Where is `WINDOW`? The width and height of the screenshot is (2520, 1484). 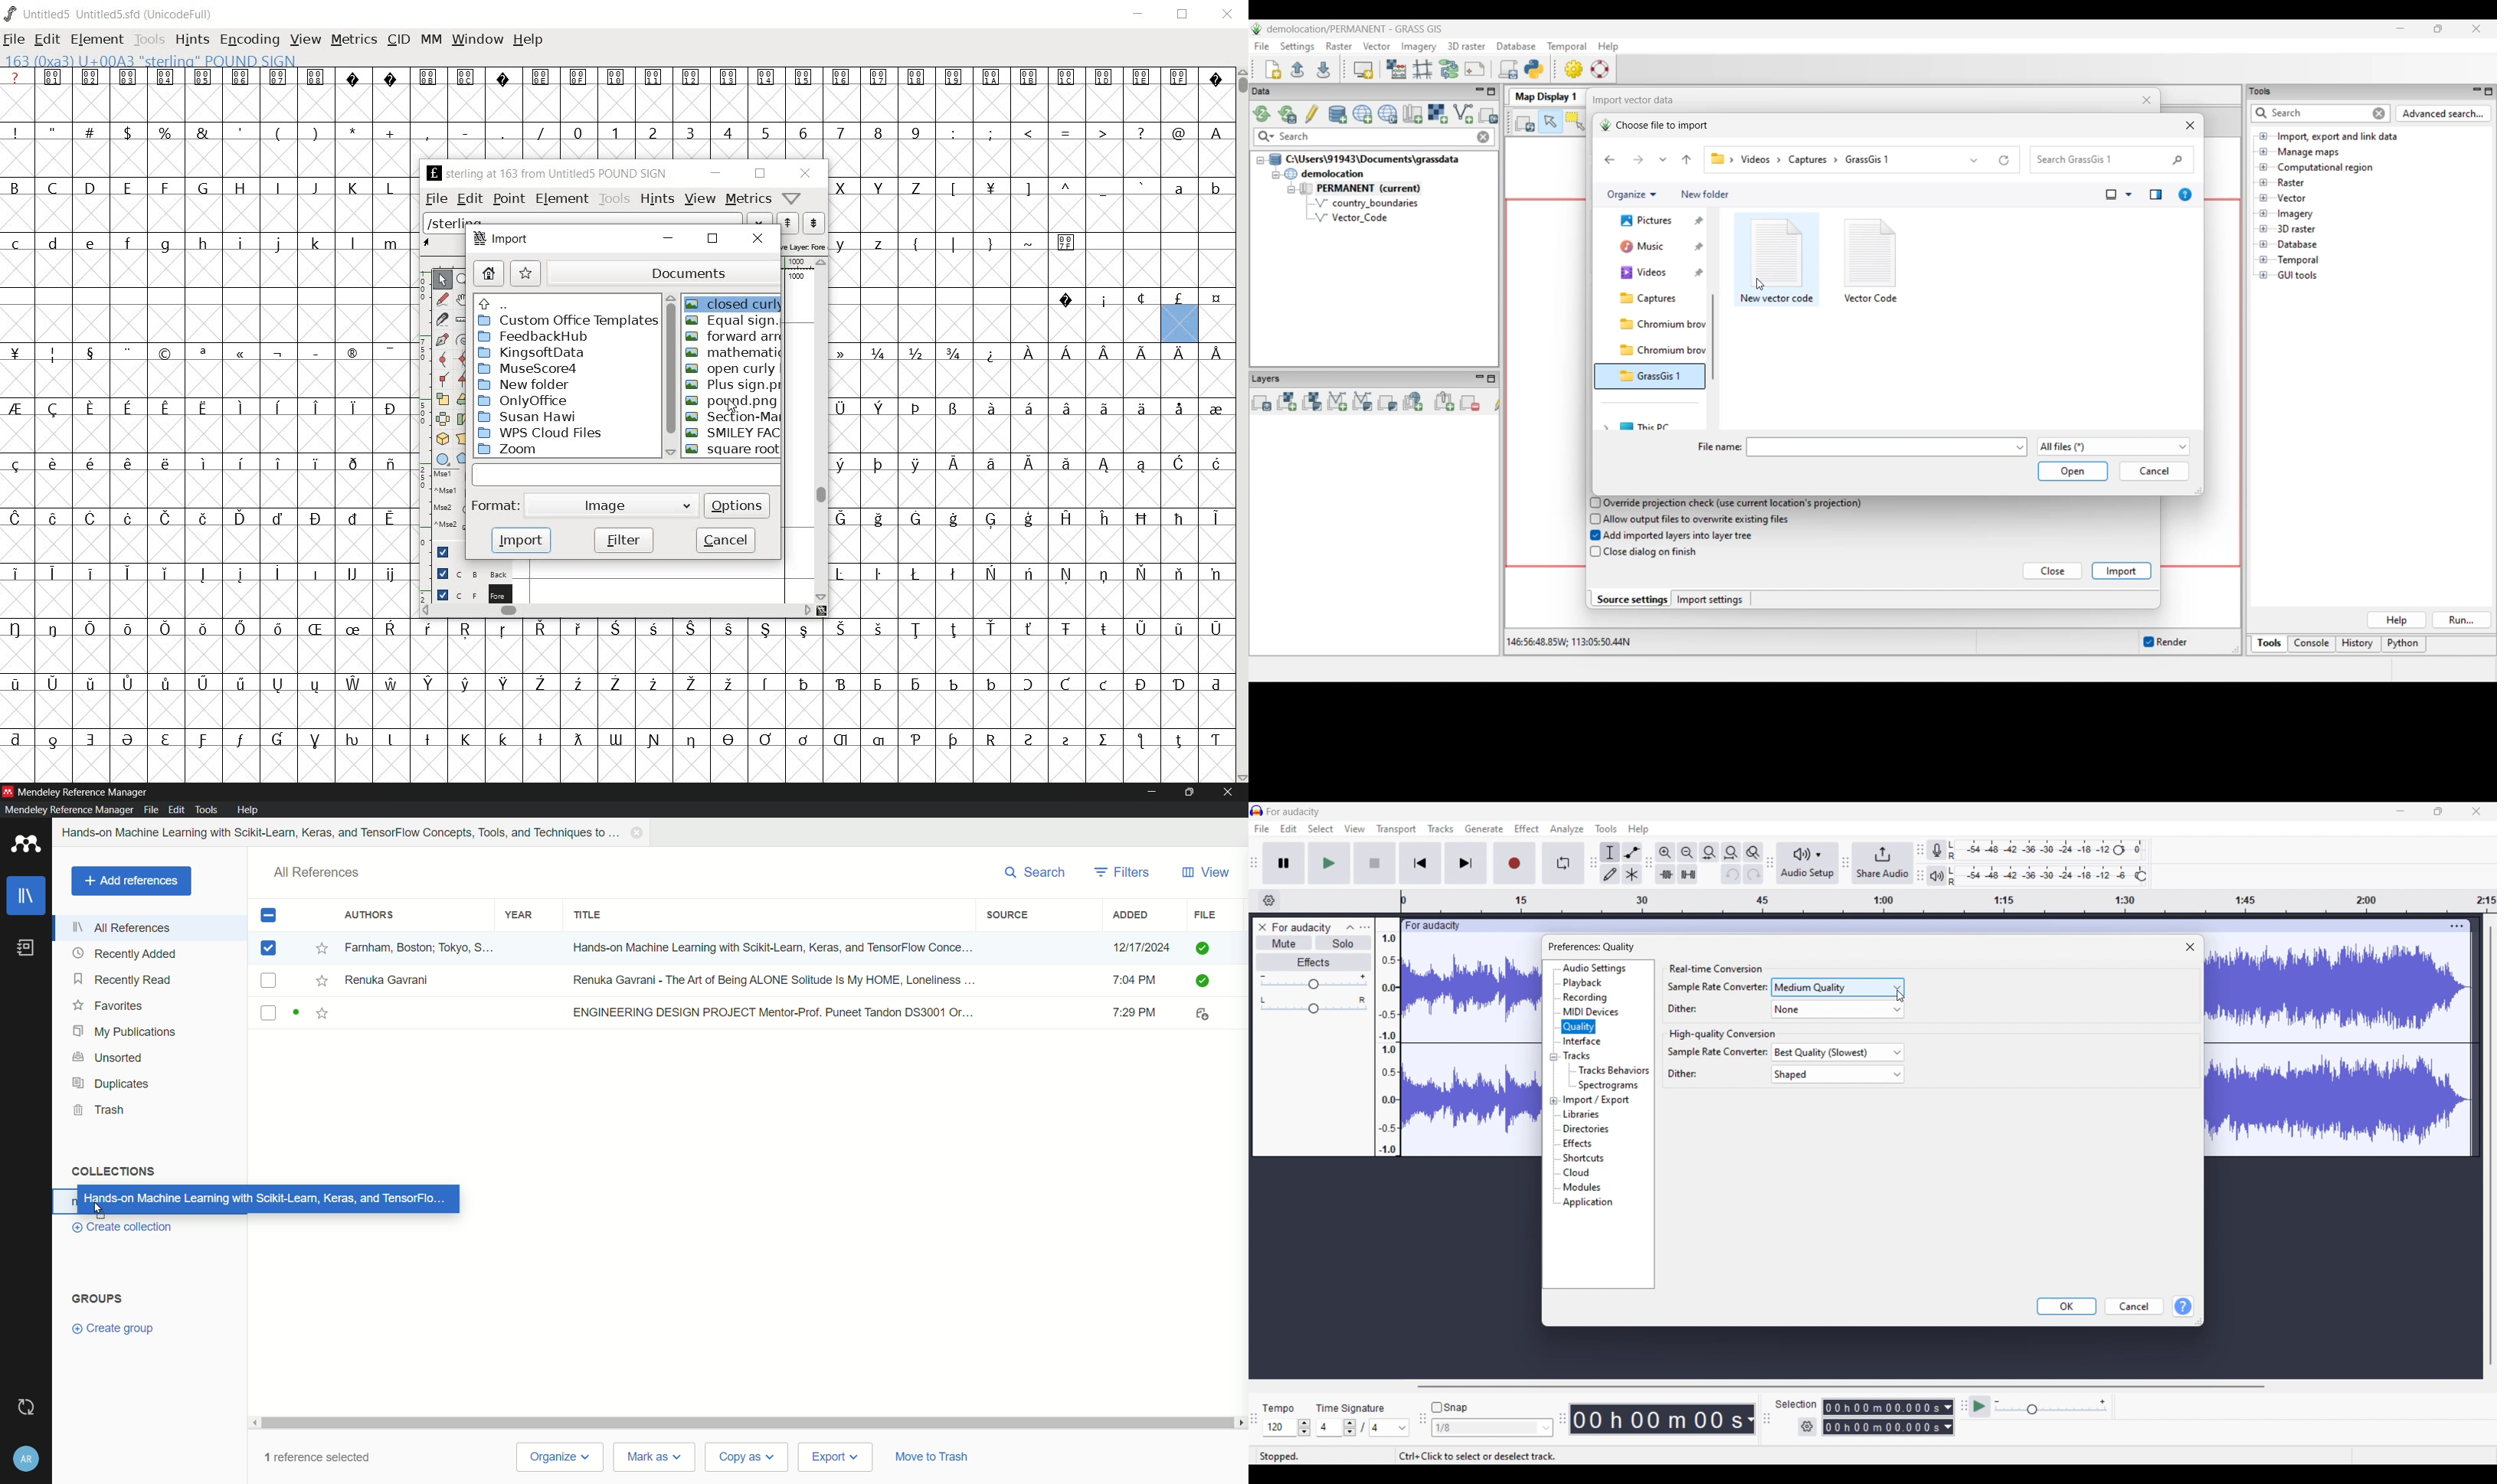
WINDOW is located at coordinates (477, 41).